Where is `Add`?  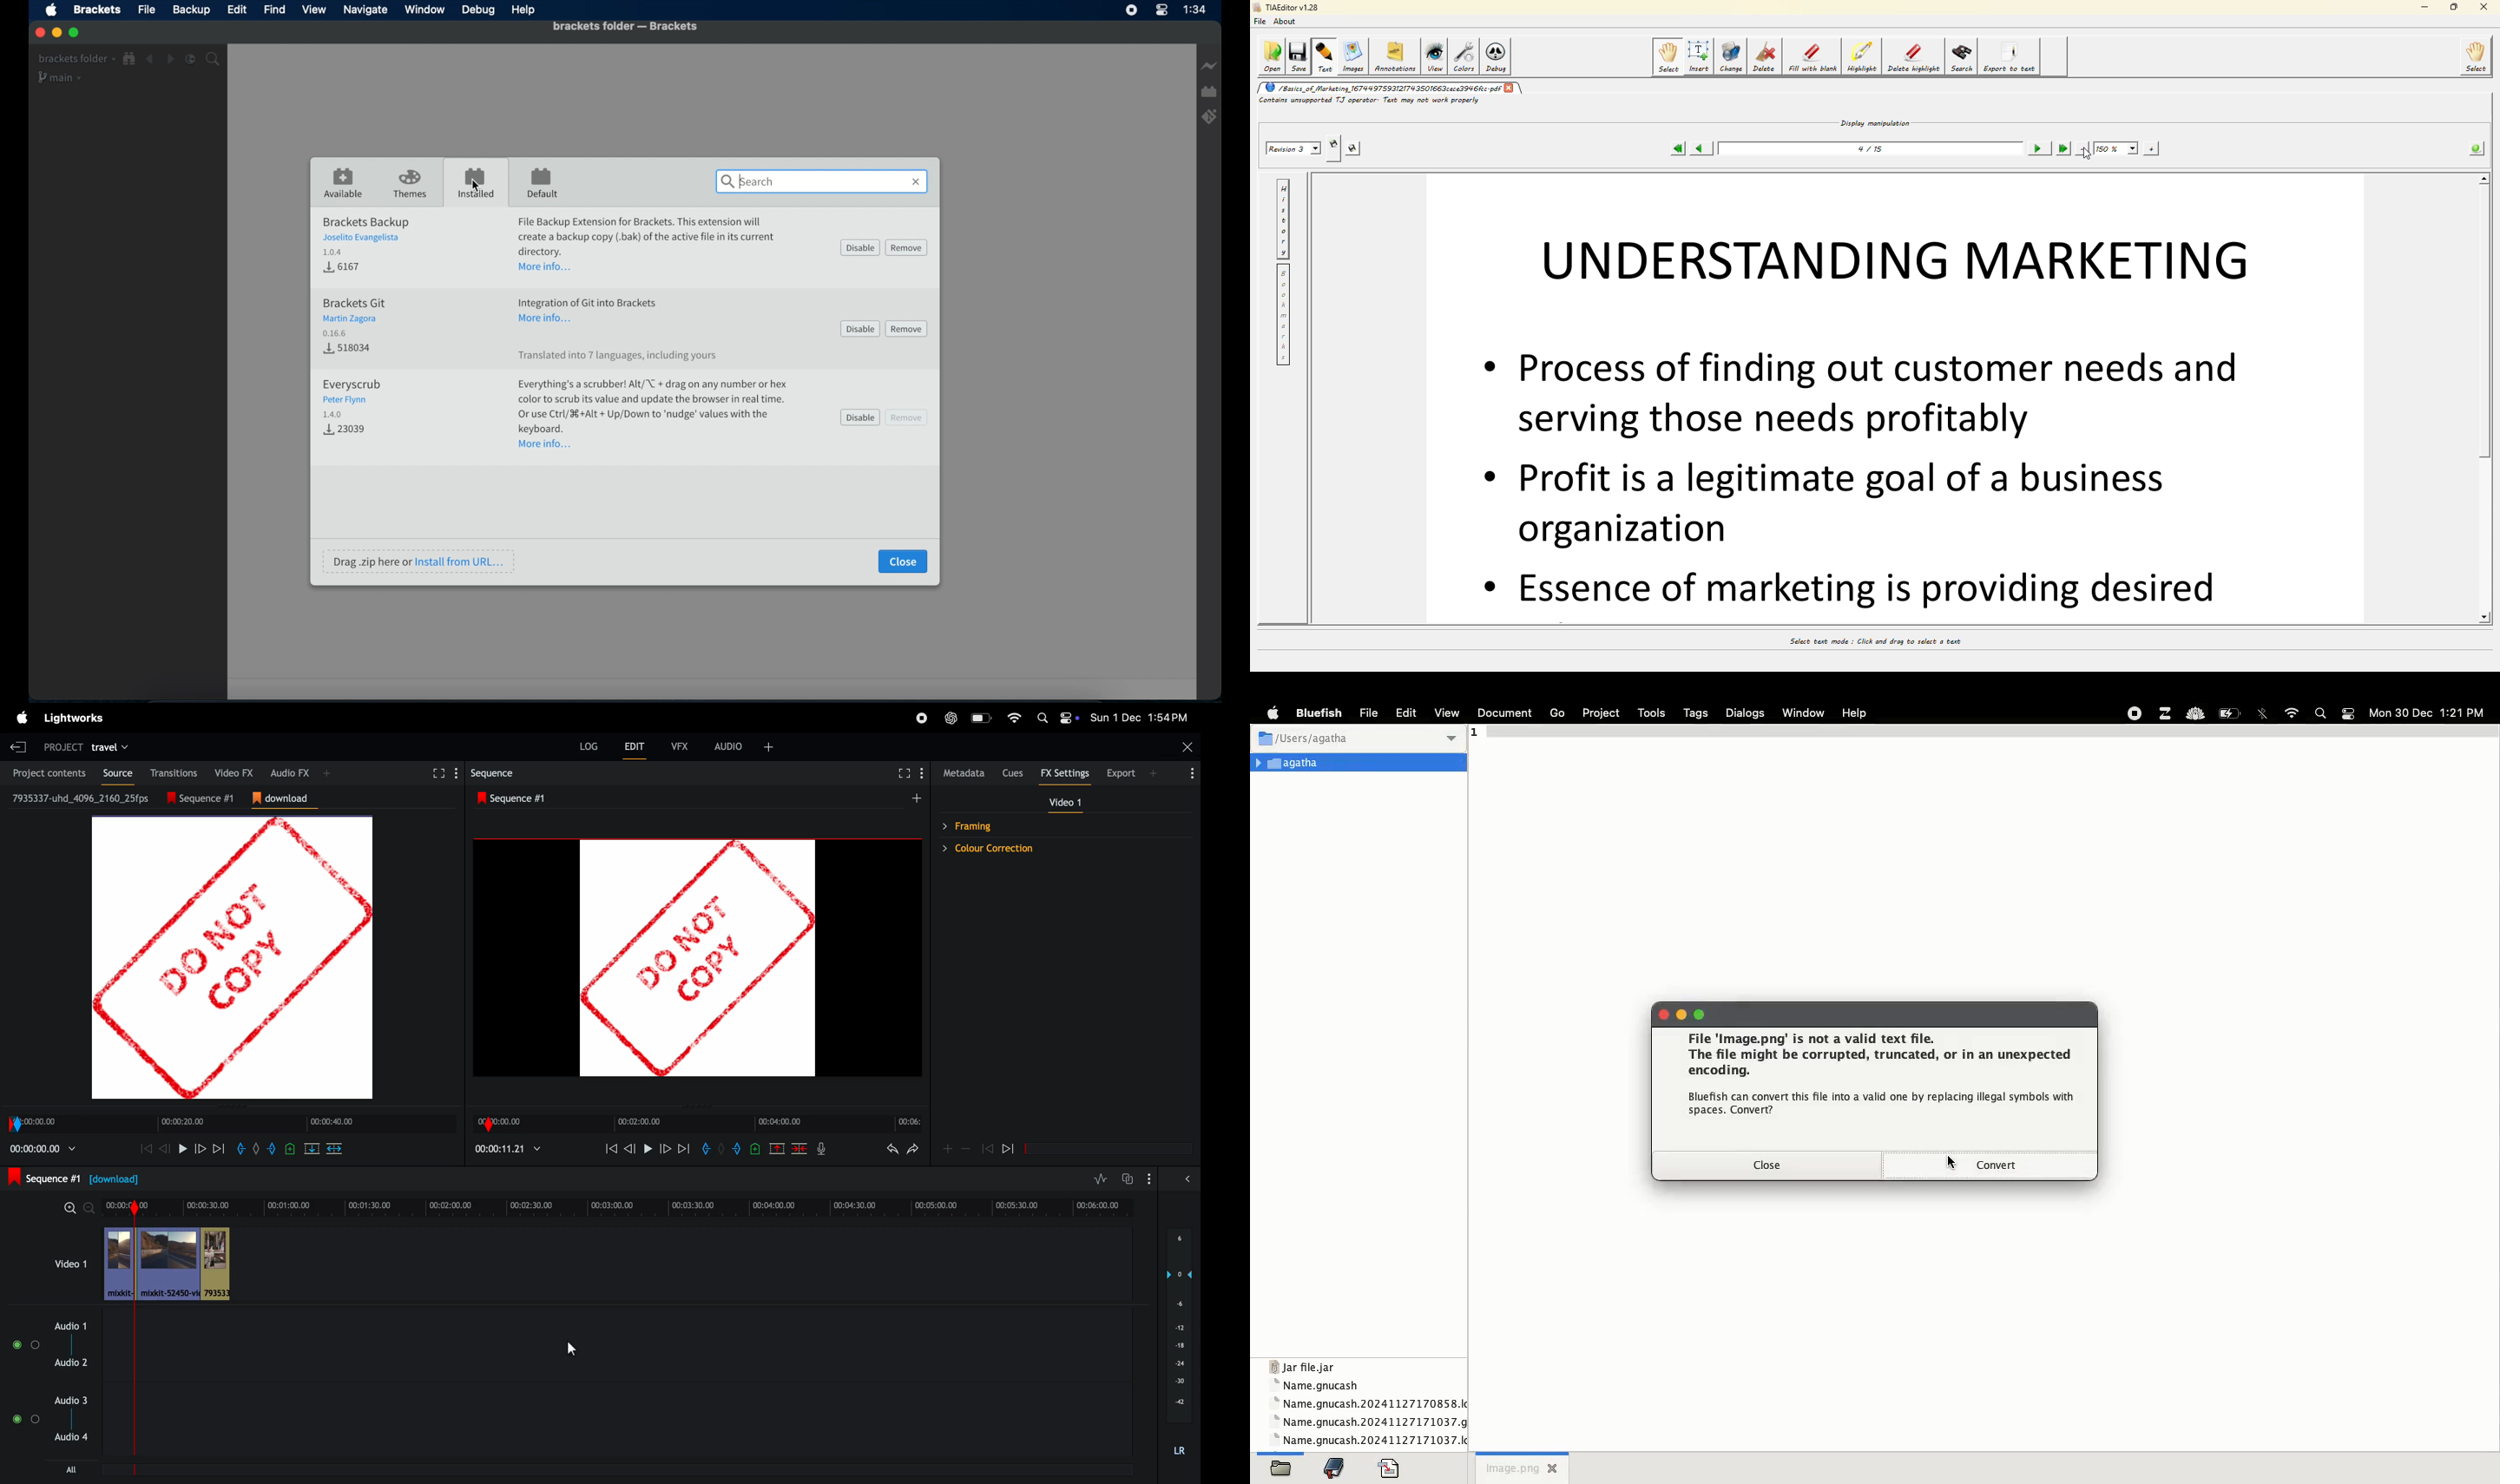
Add is located at coordinates (917, 798).